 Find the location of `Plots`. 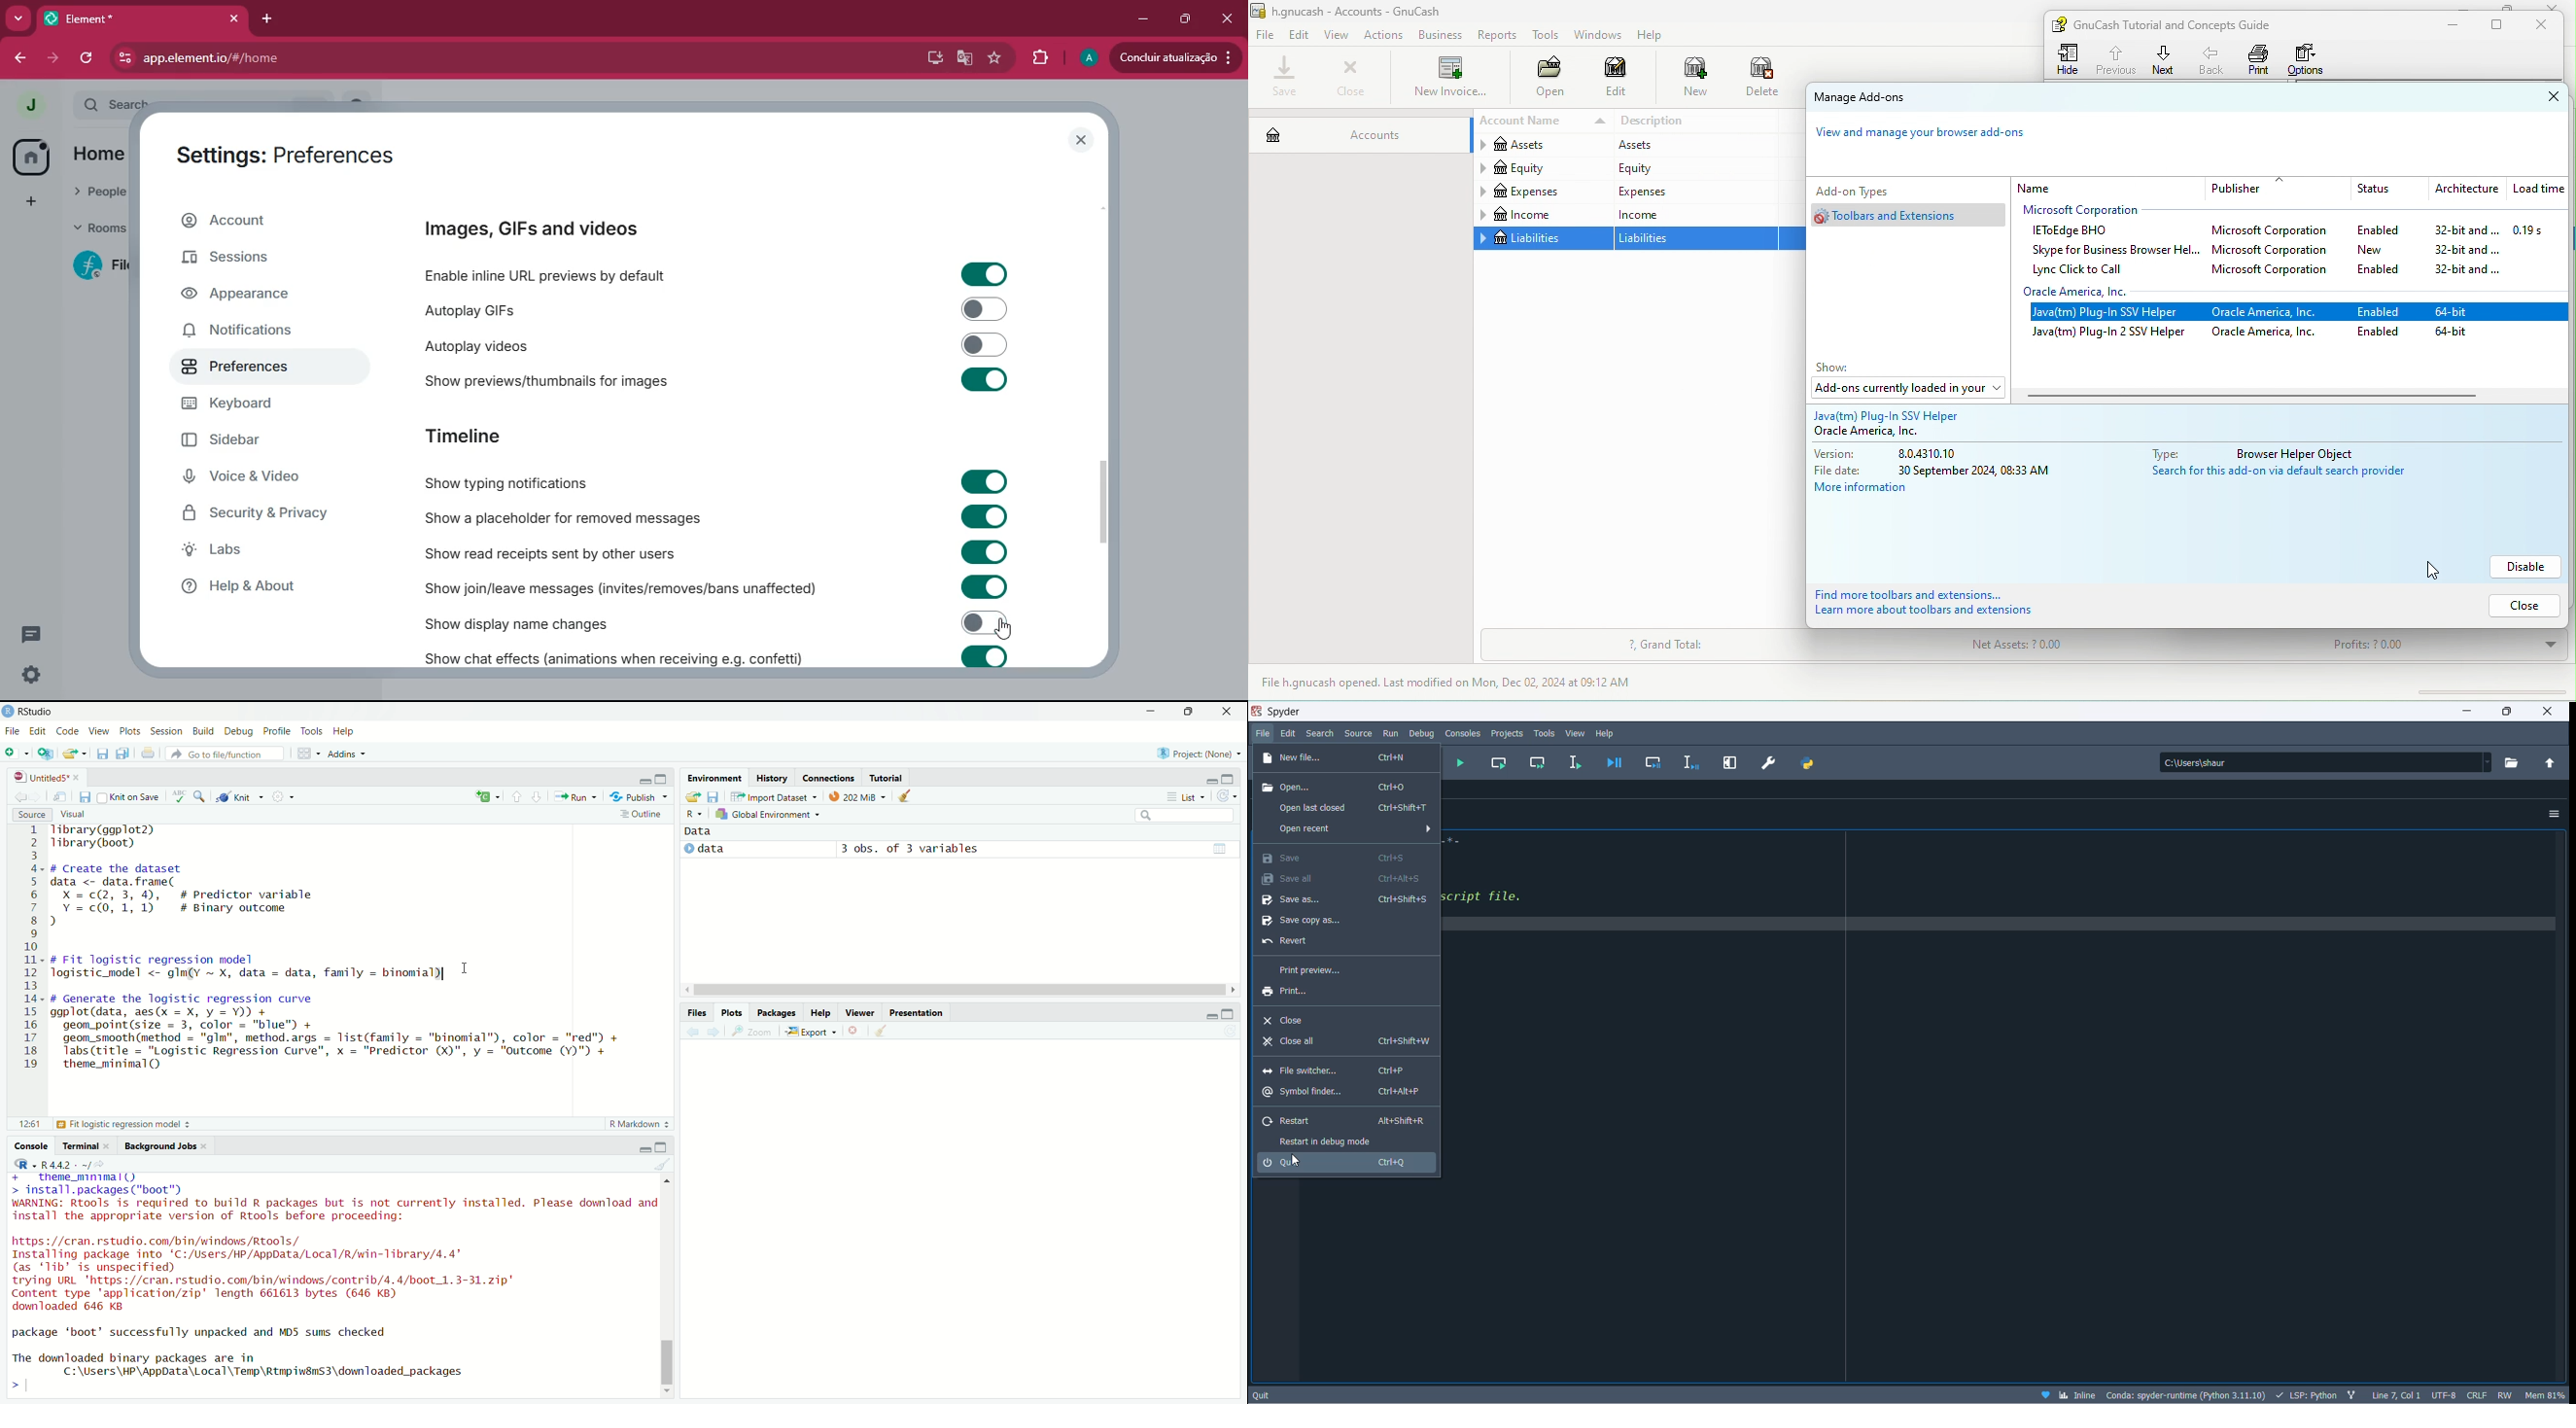

Plots is located at coordinates (732, 1012).